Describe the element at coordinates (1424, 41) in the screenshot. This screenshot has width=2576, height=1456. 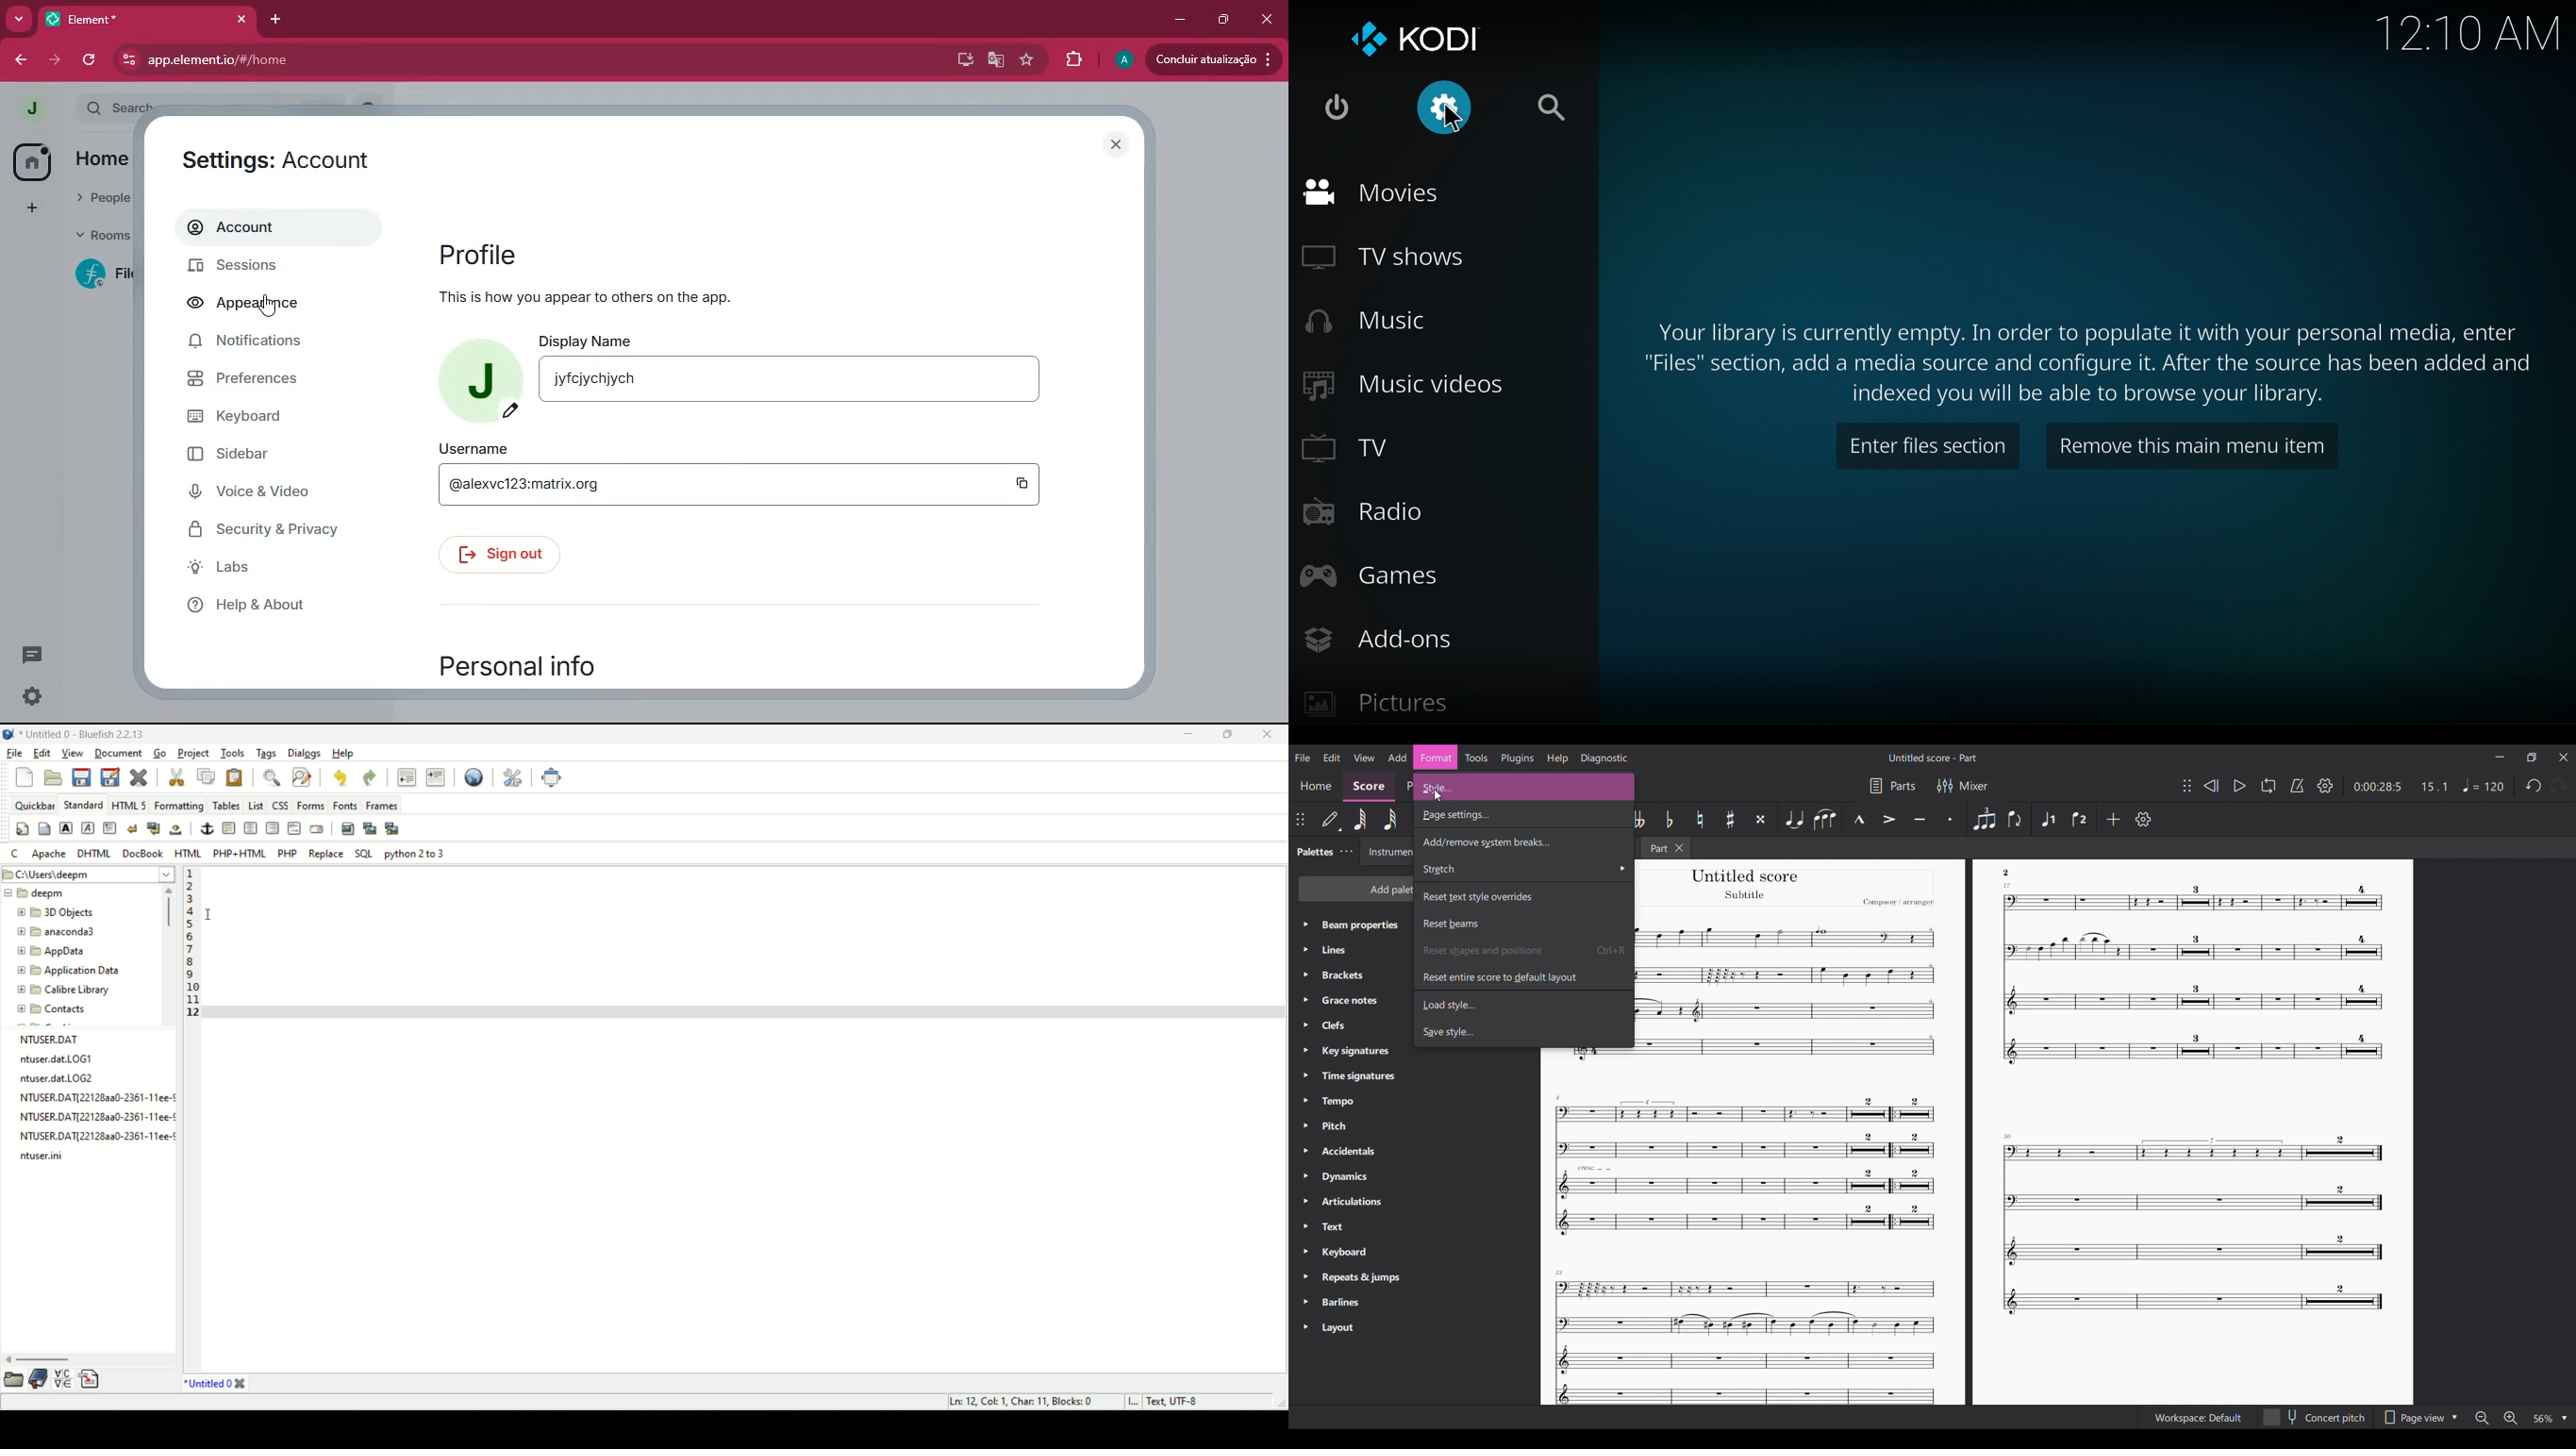
I see `kodi` at that location.